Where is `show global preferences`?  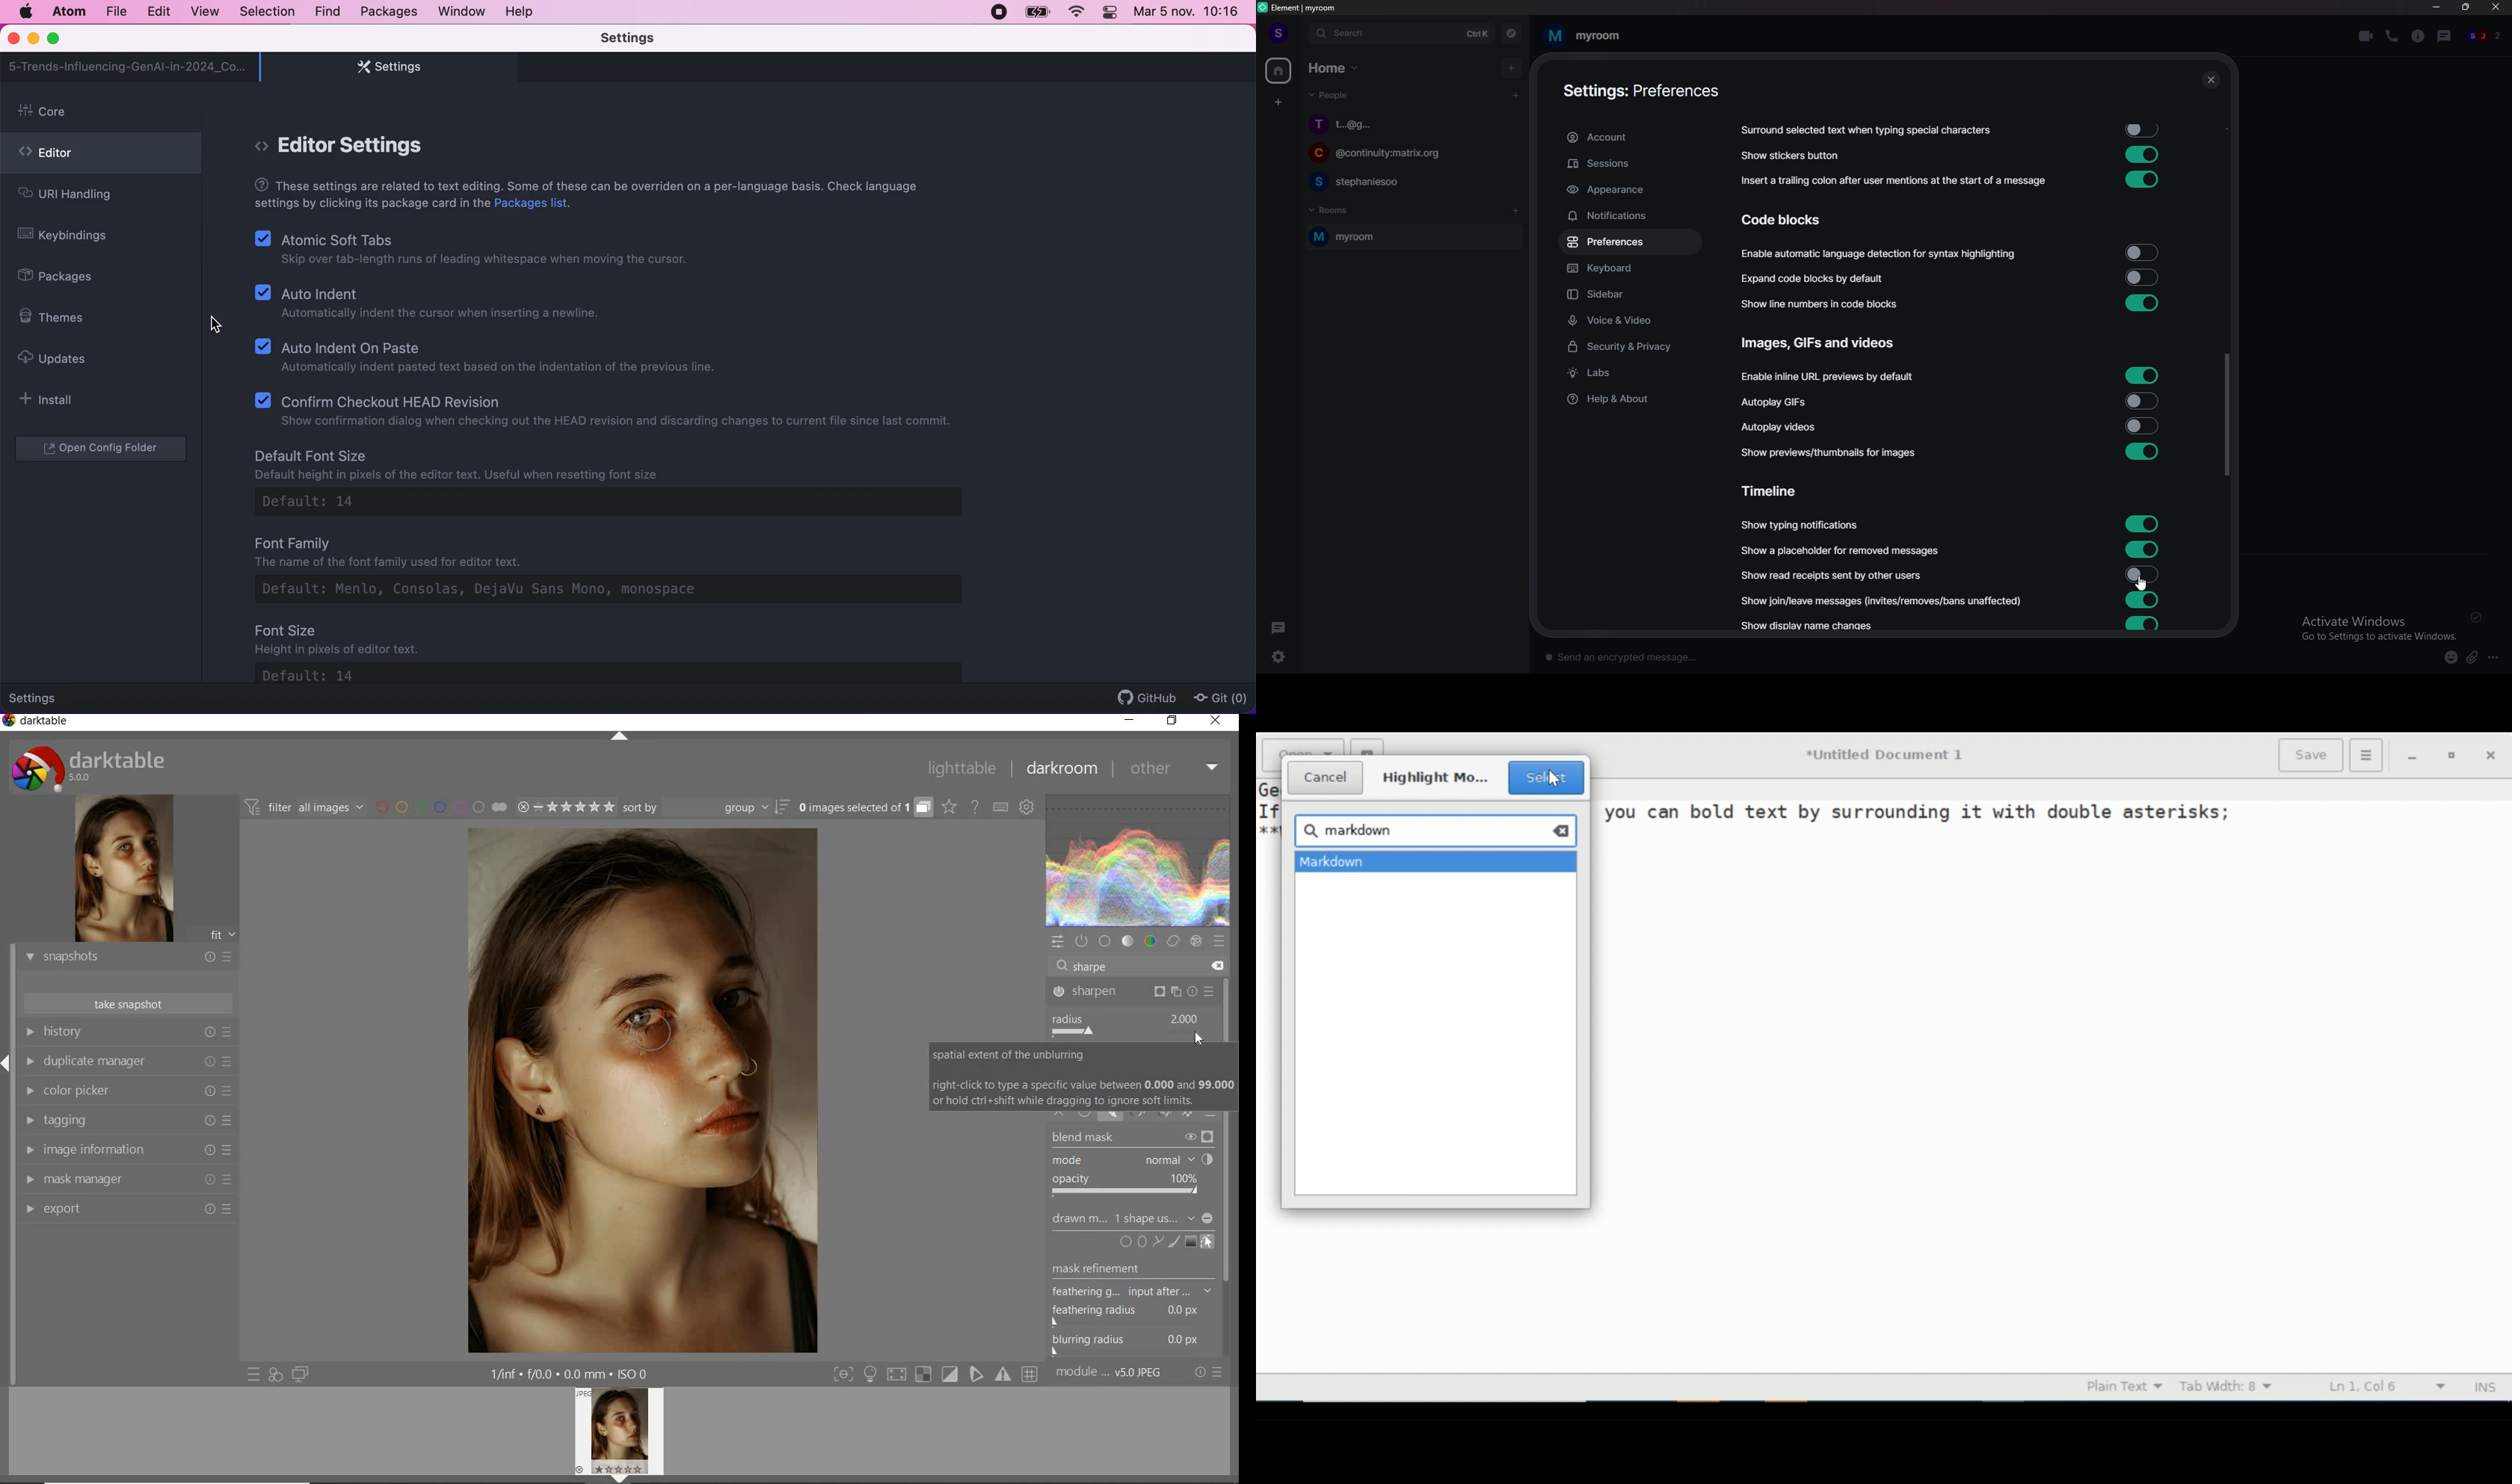 show global preferences is located at coordinates (1028, 808).